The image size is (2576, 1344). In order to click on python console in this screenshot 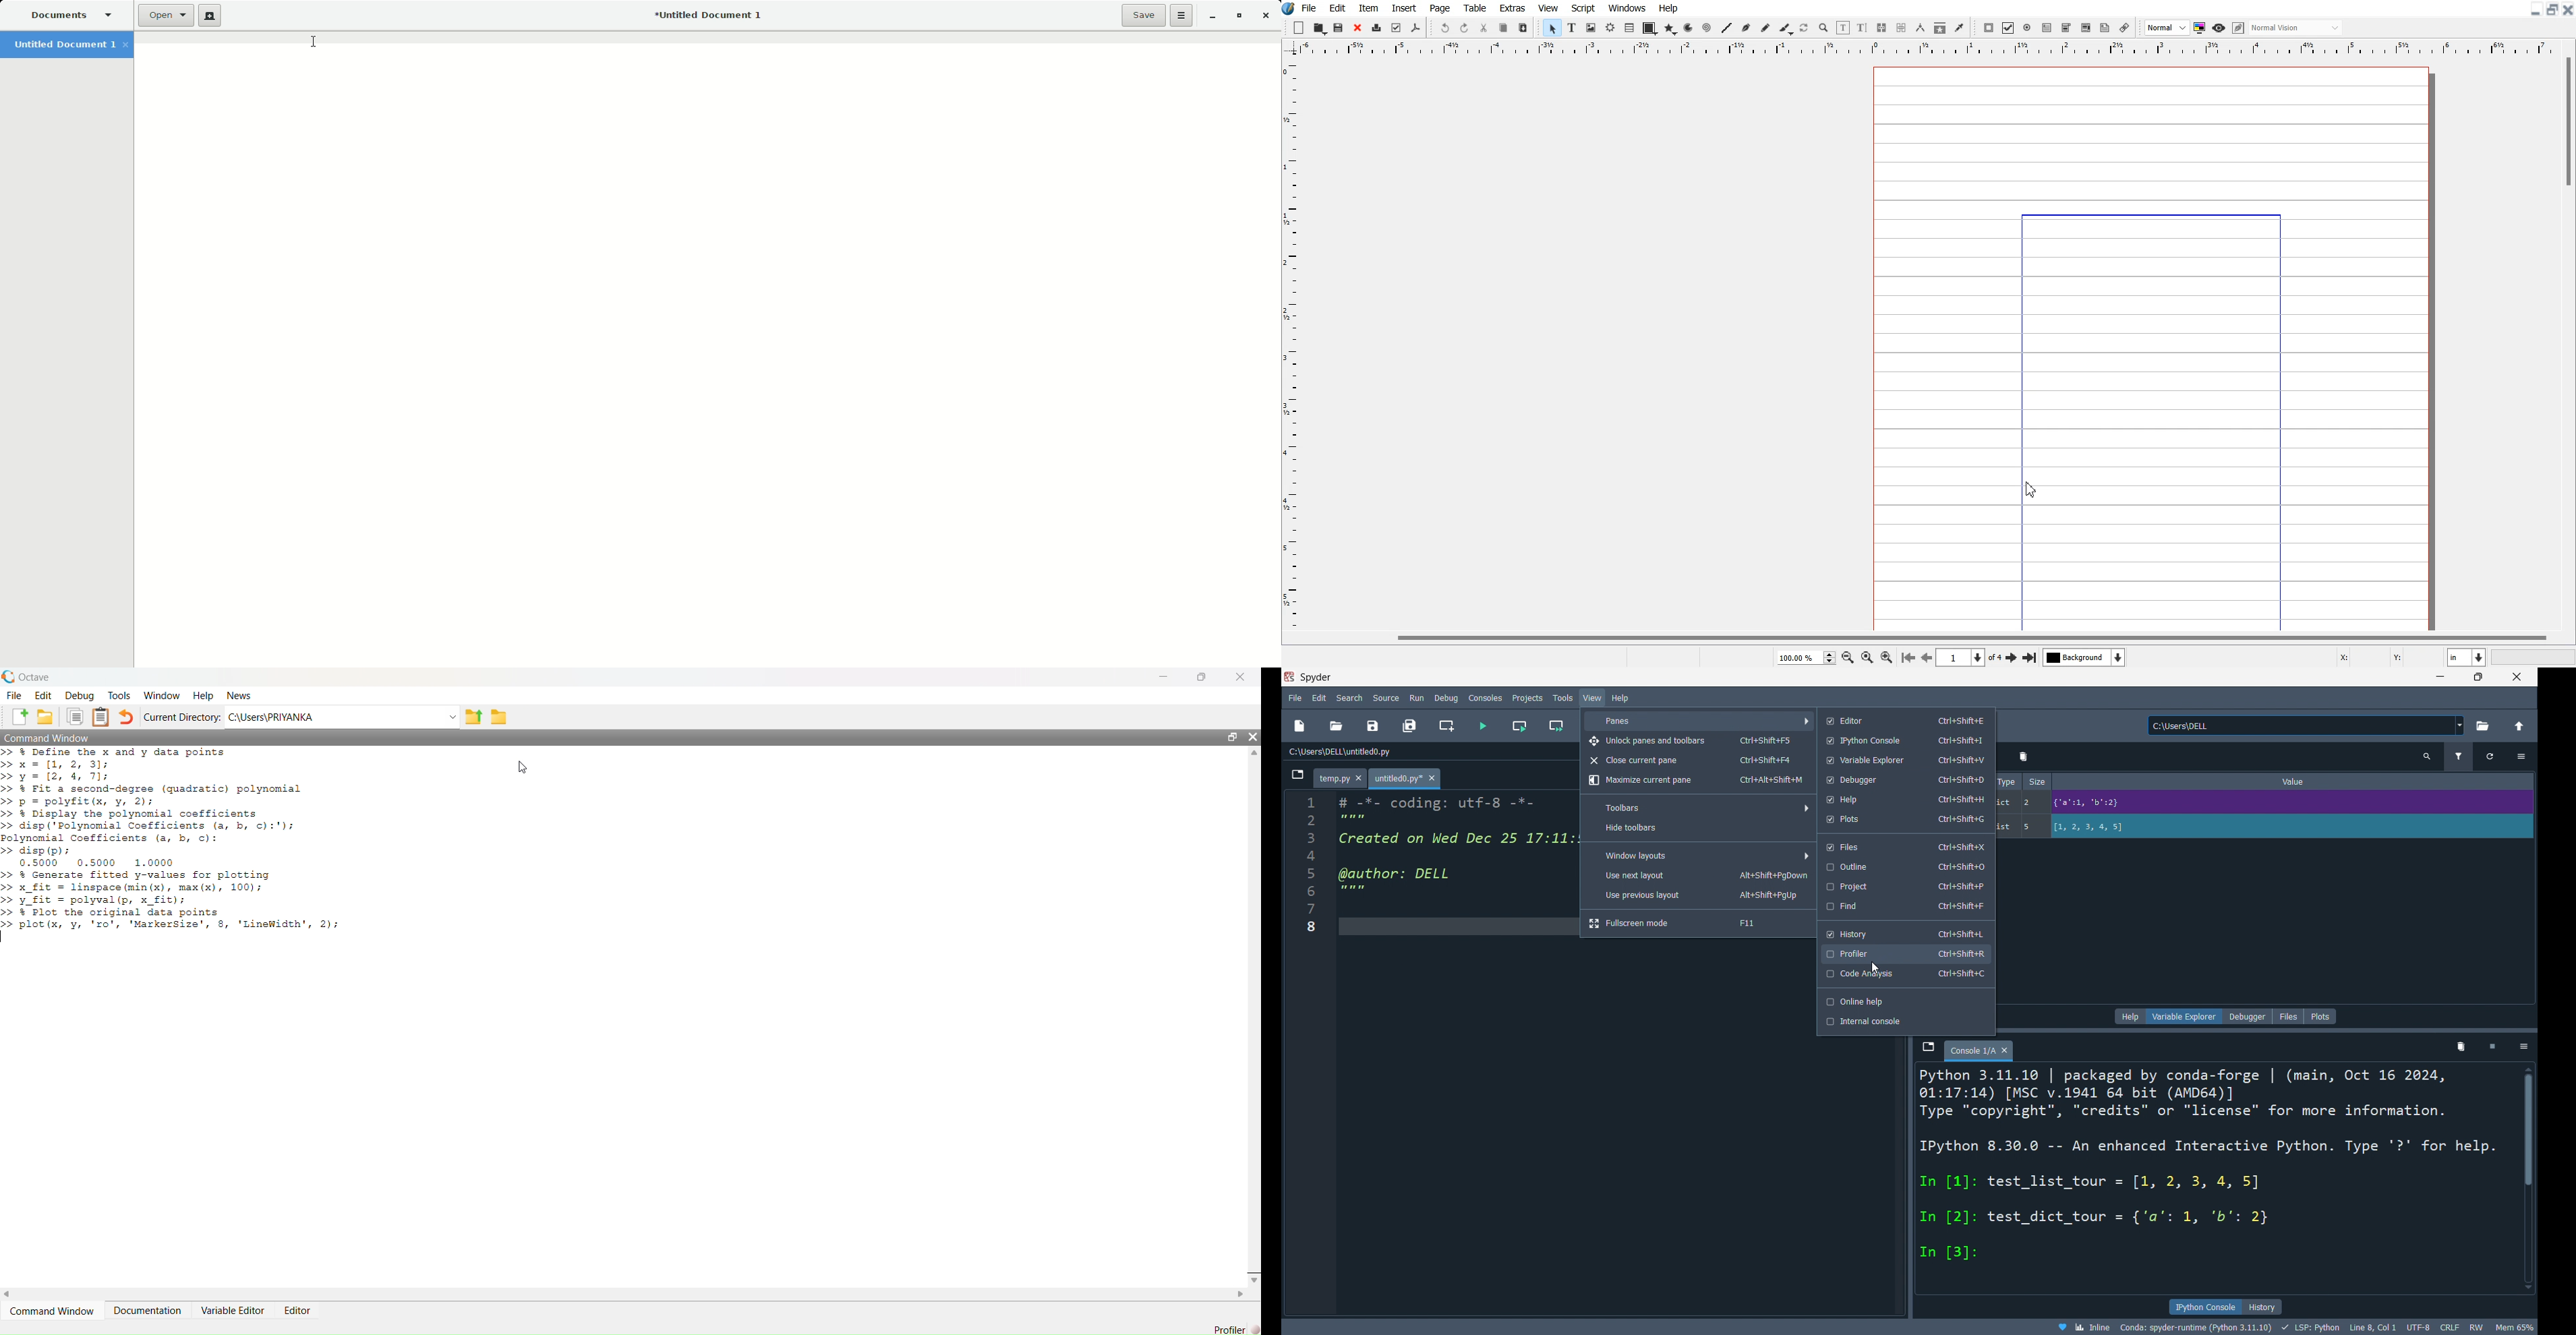, I will do `click(1908, 741)`.